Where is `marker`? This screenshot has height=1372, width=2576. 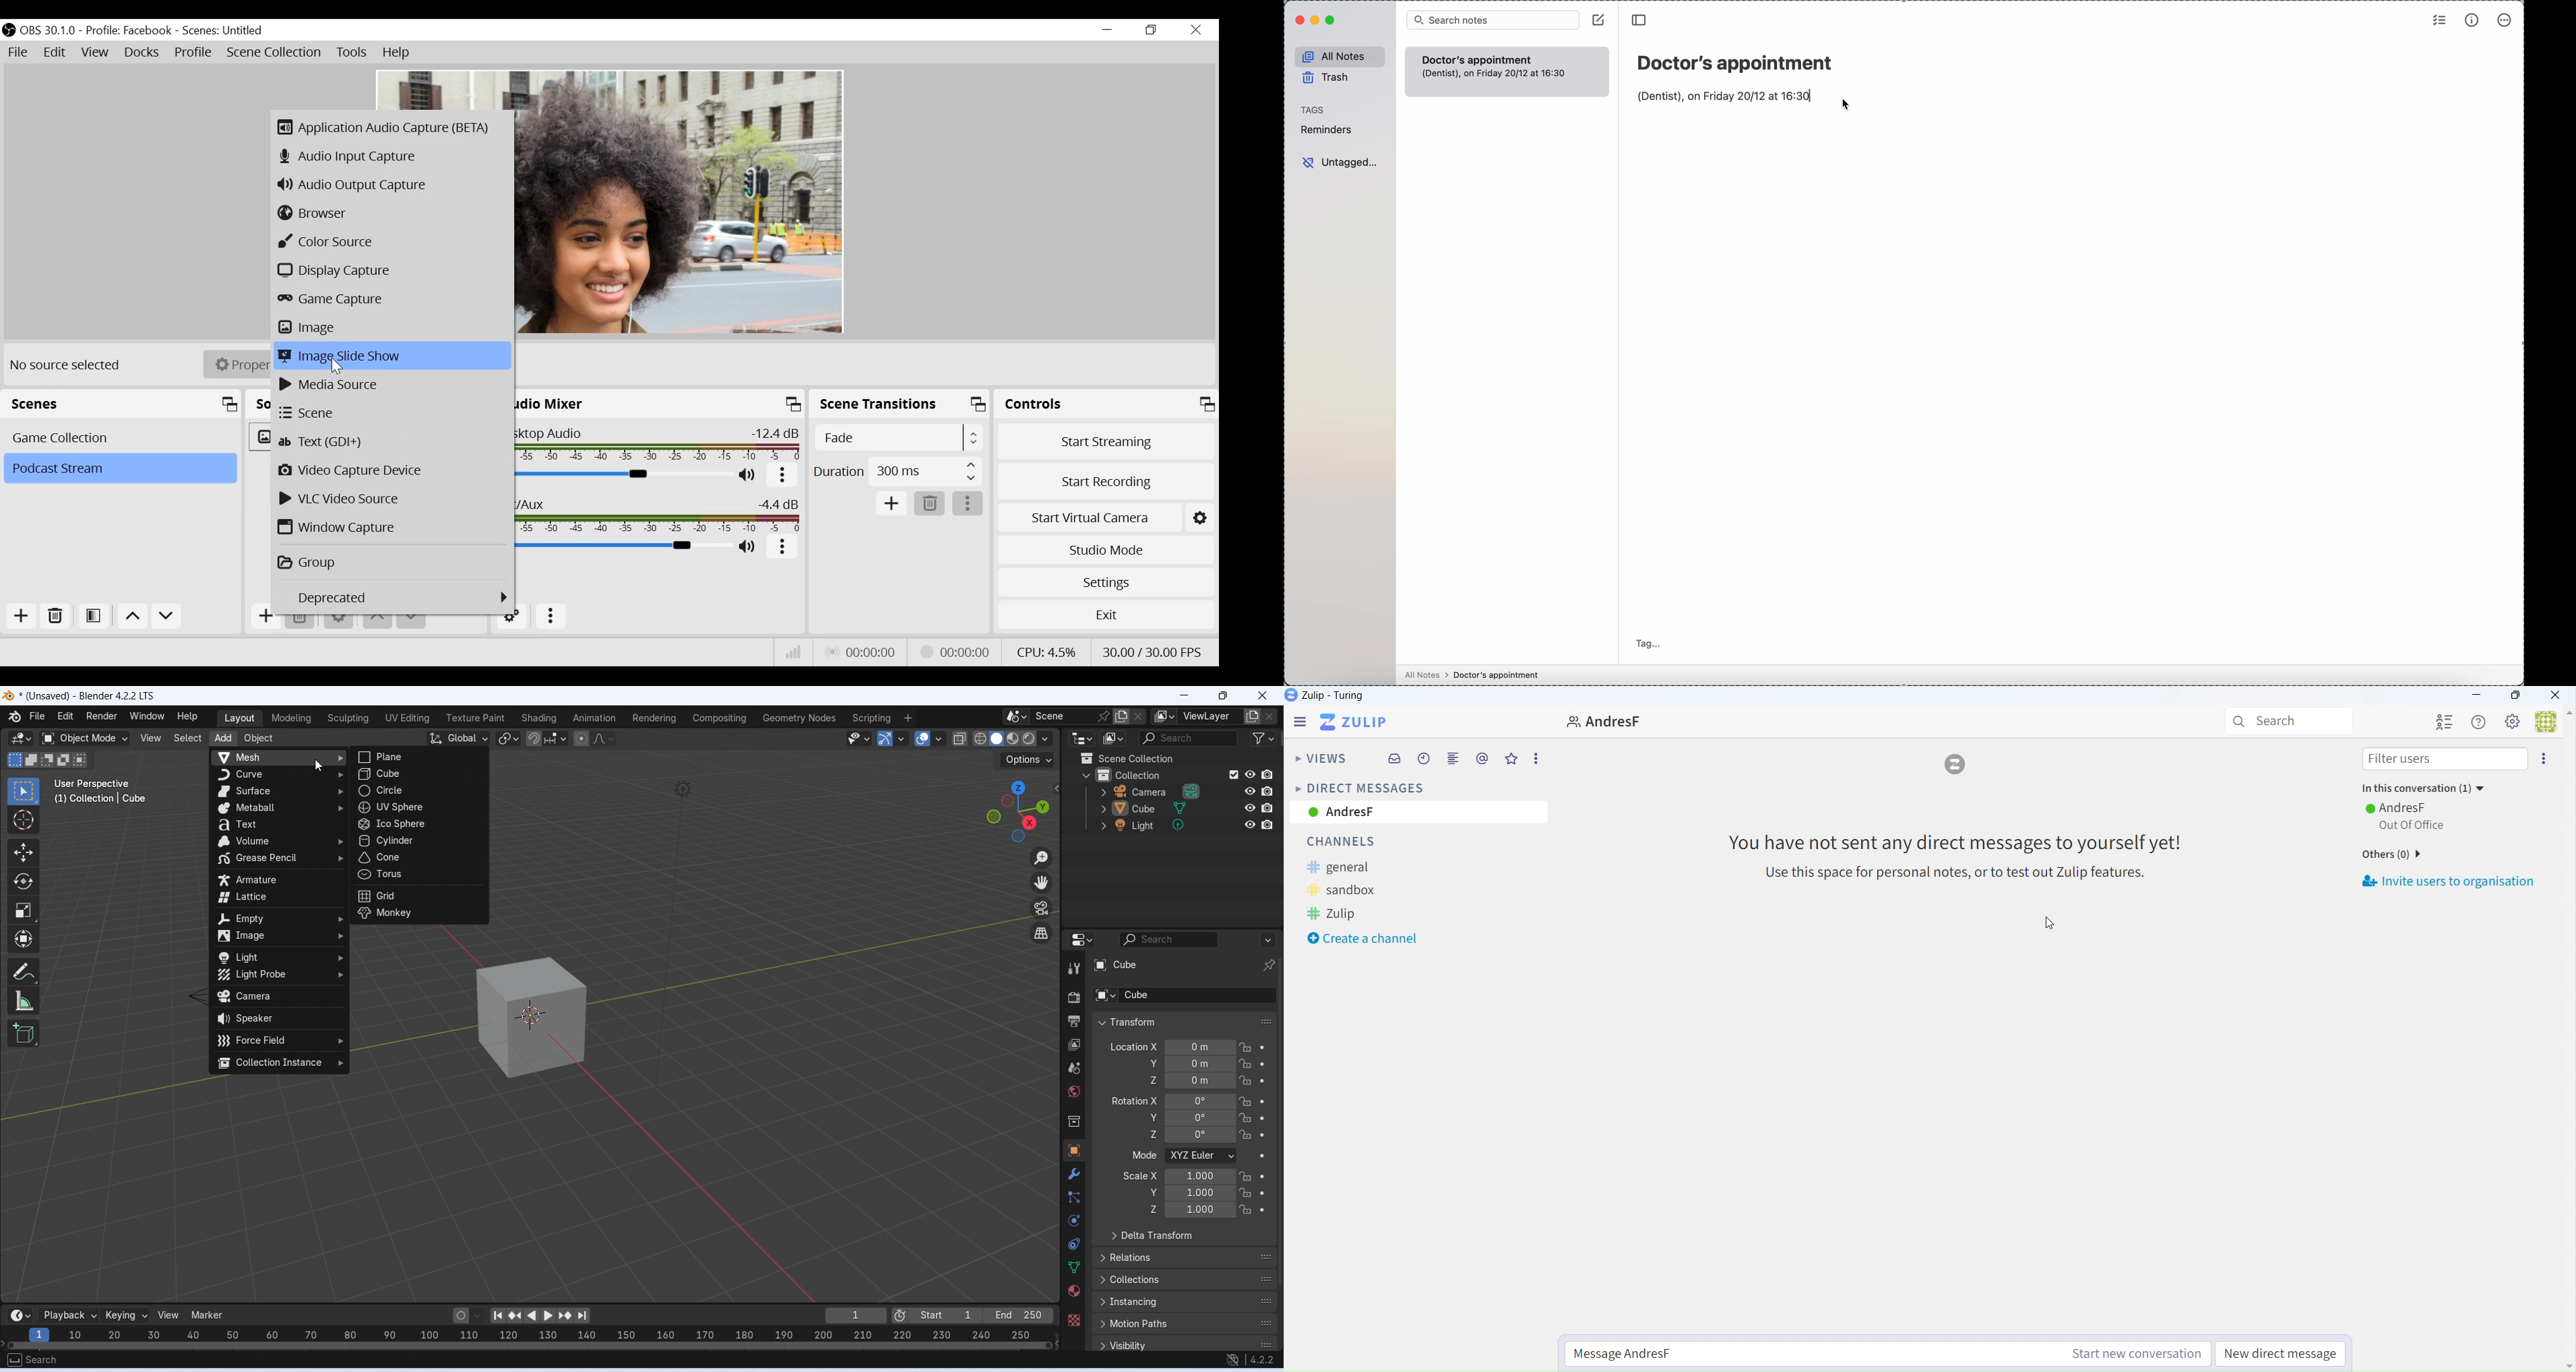 marker is located at coordinates (209, 1314).